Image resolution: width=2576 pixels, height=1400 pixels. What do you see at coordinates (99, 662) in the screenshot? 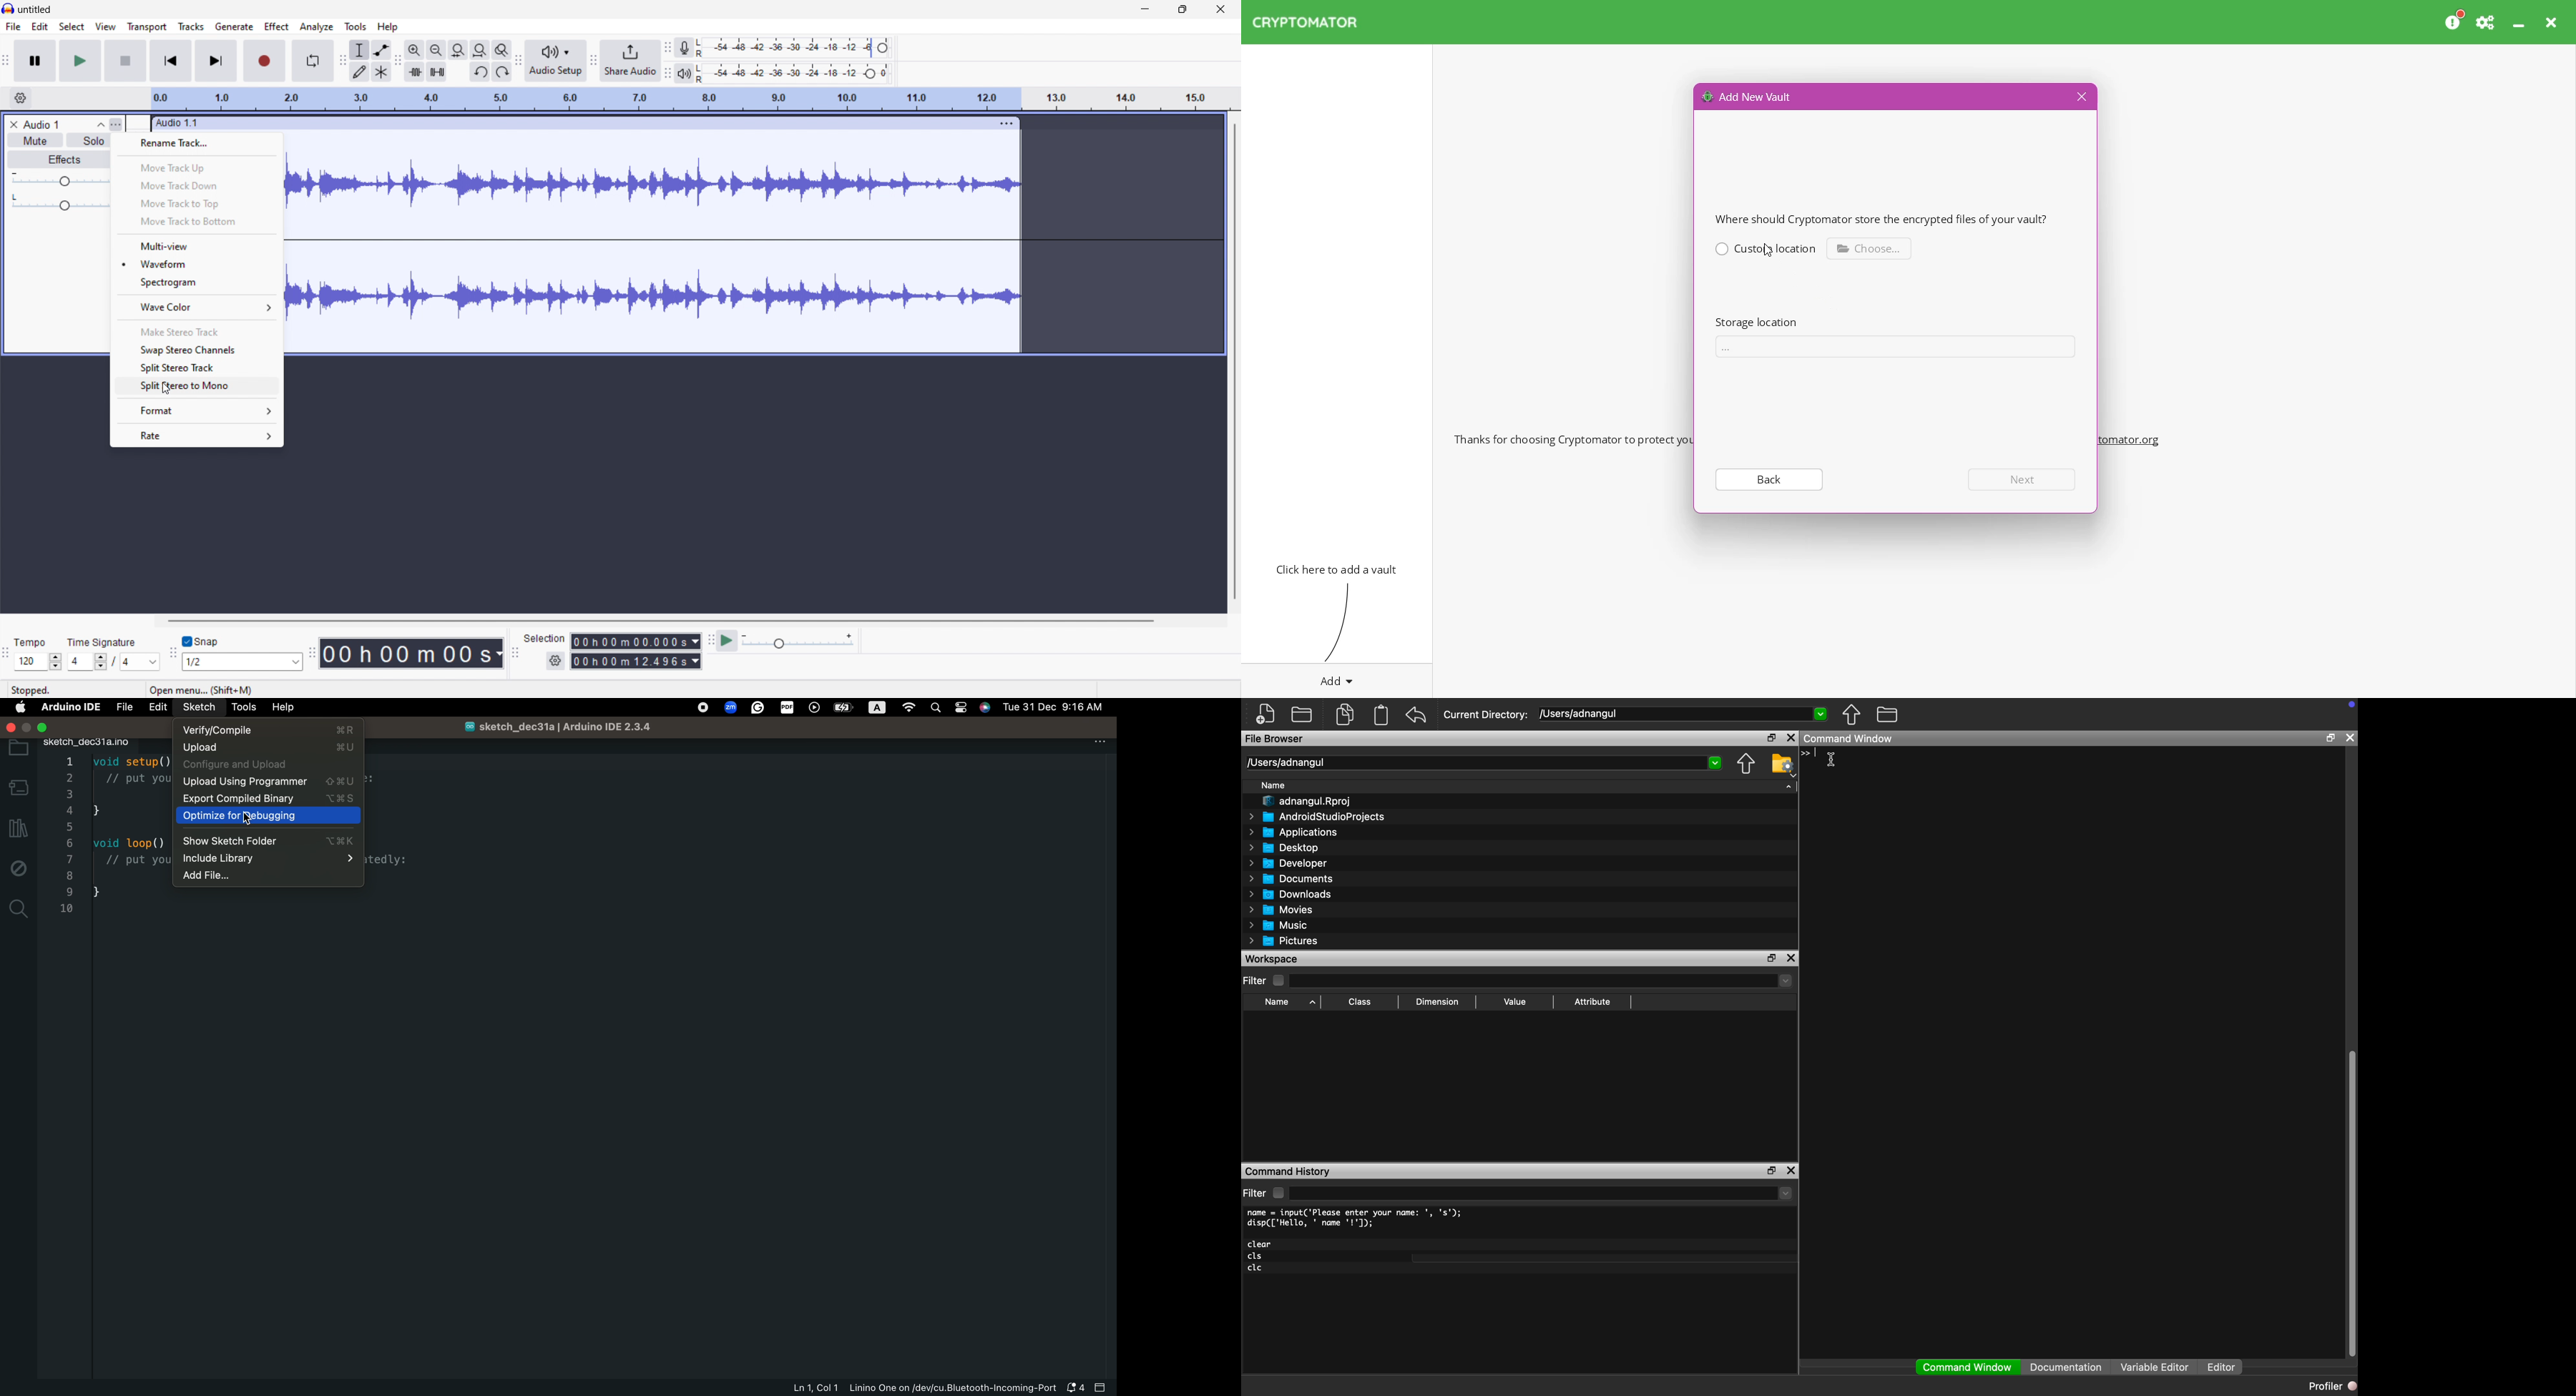
I see `Drop down` at bounding box center [99, 662].